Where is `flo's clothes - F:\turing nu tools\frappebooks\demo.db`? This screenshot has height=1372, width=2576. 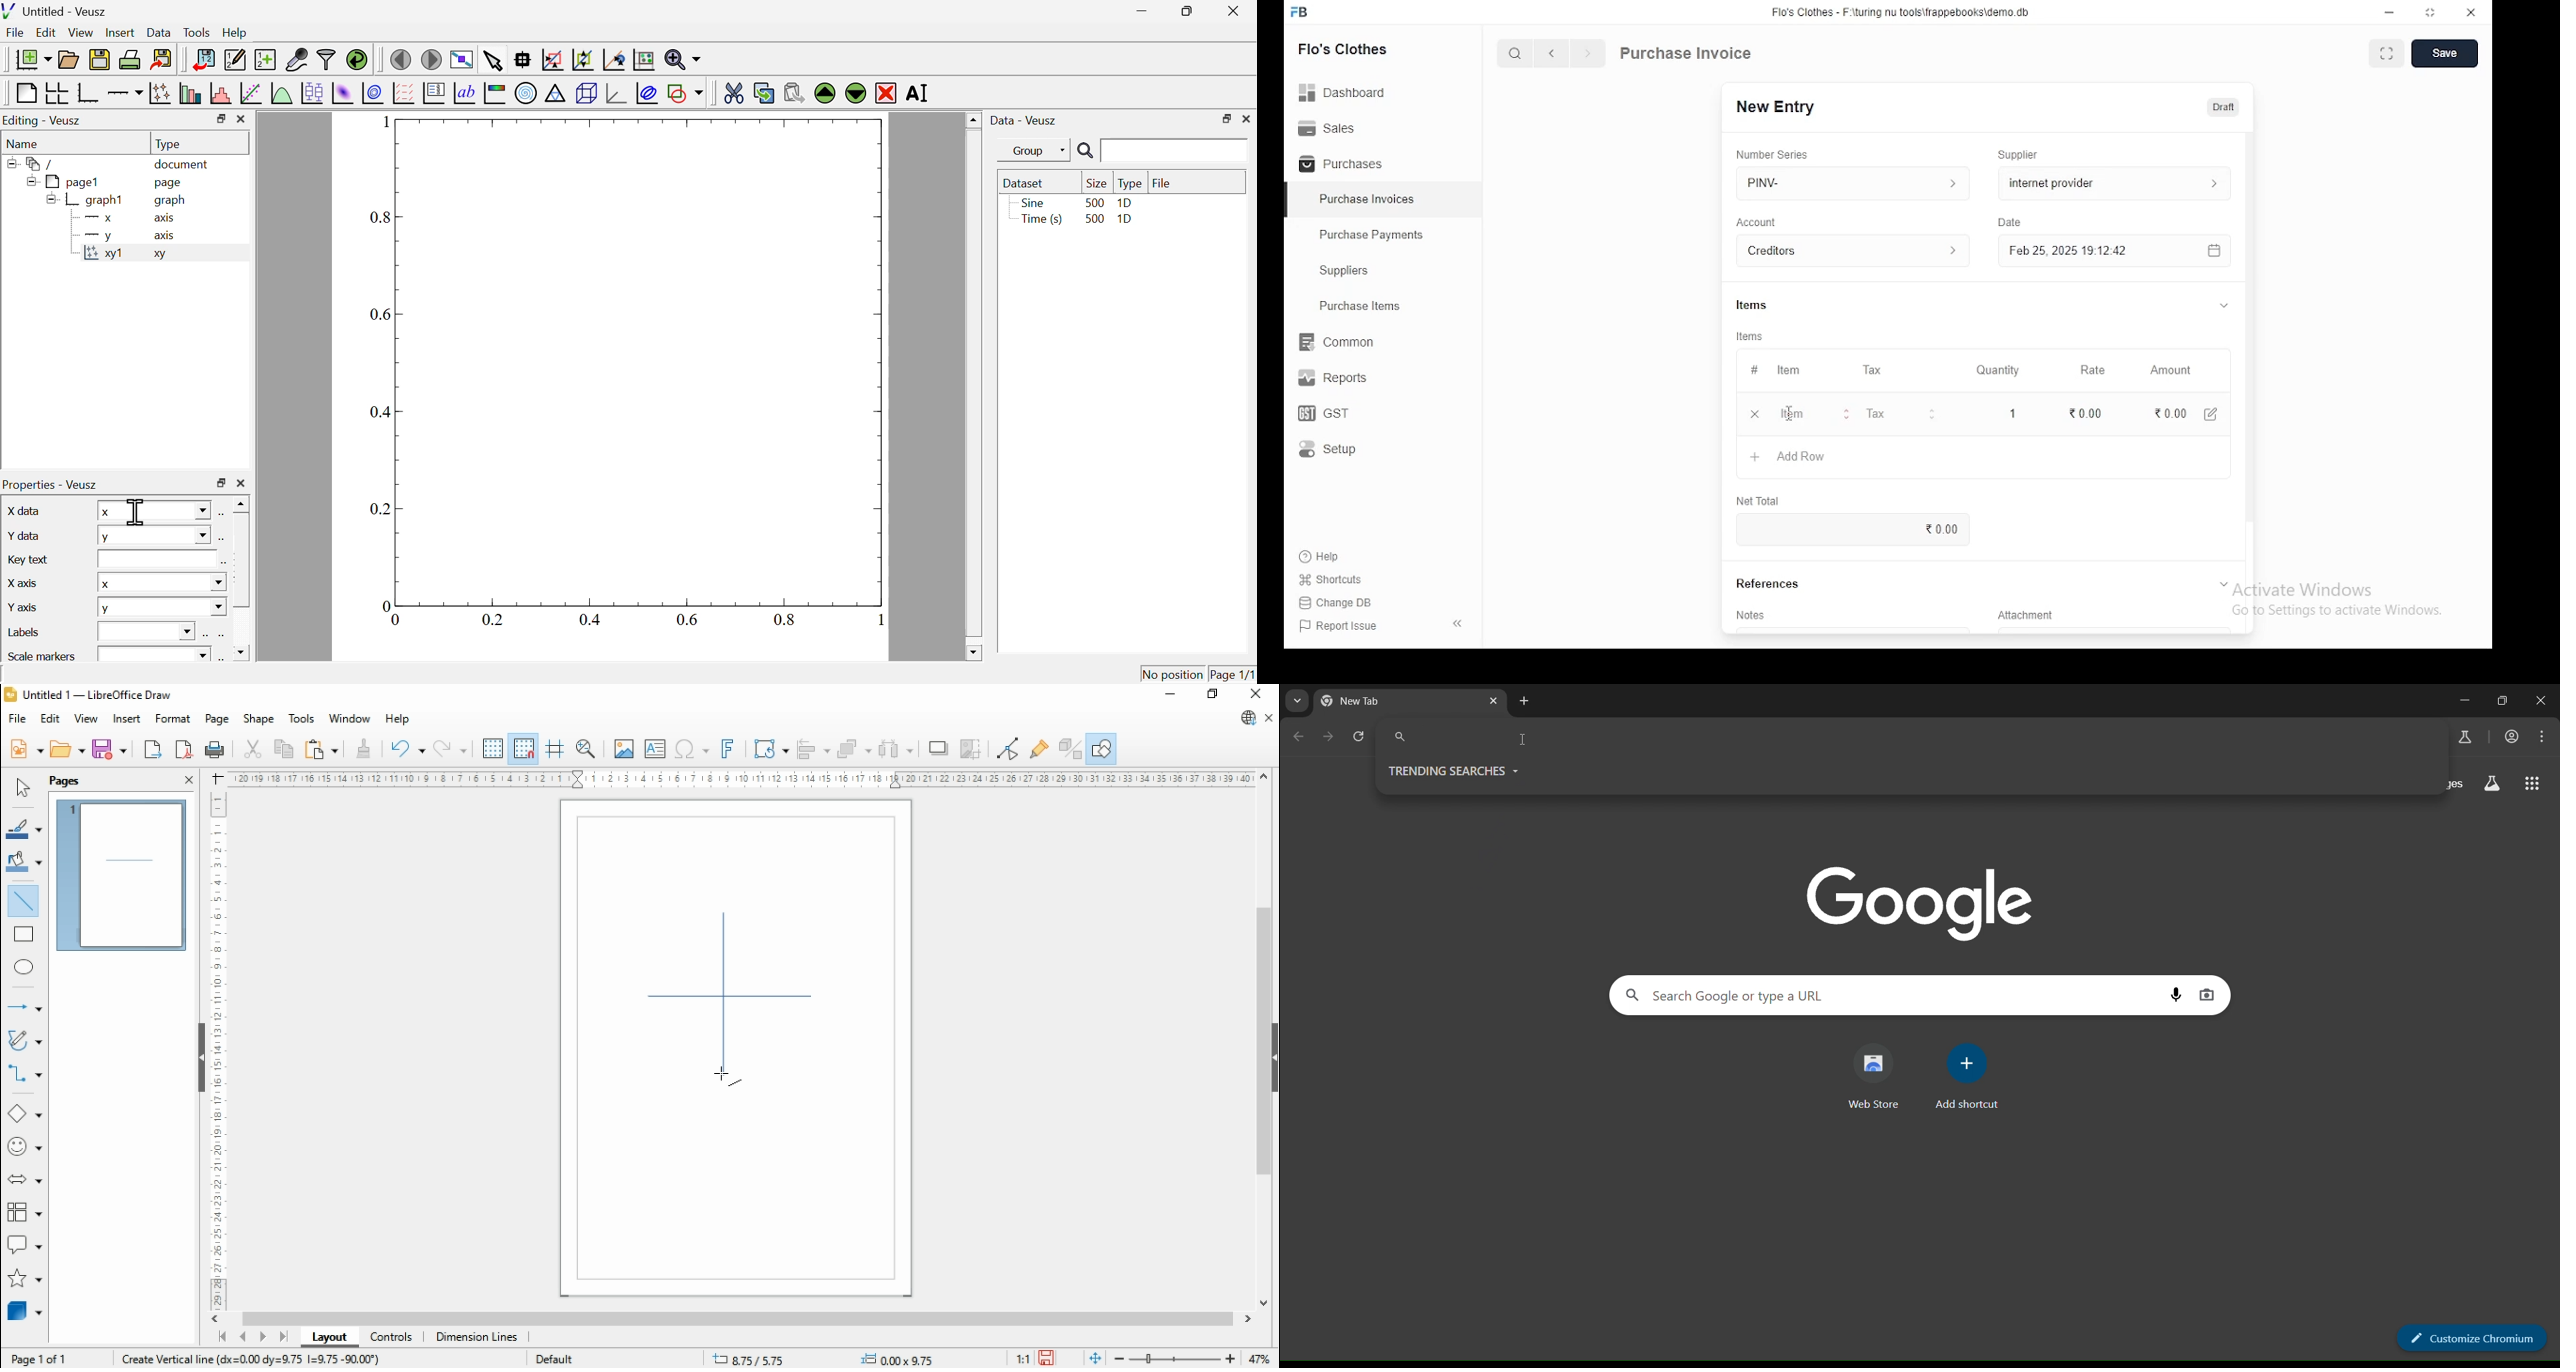
flo's clothes - F:\turing nu tools\frappebooks\demo.db is located at coordinates (1901, 12).